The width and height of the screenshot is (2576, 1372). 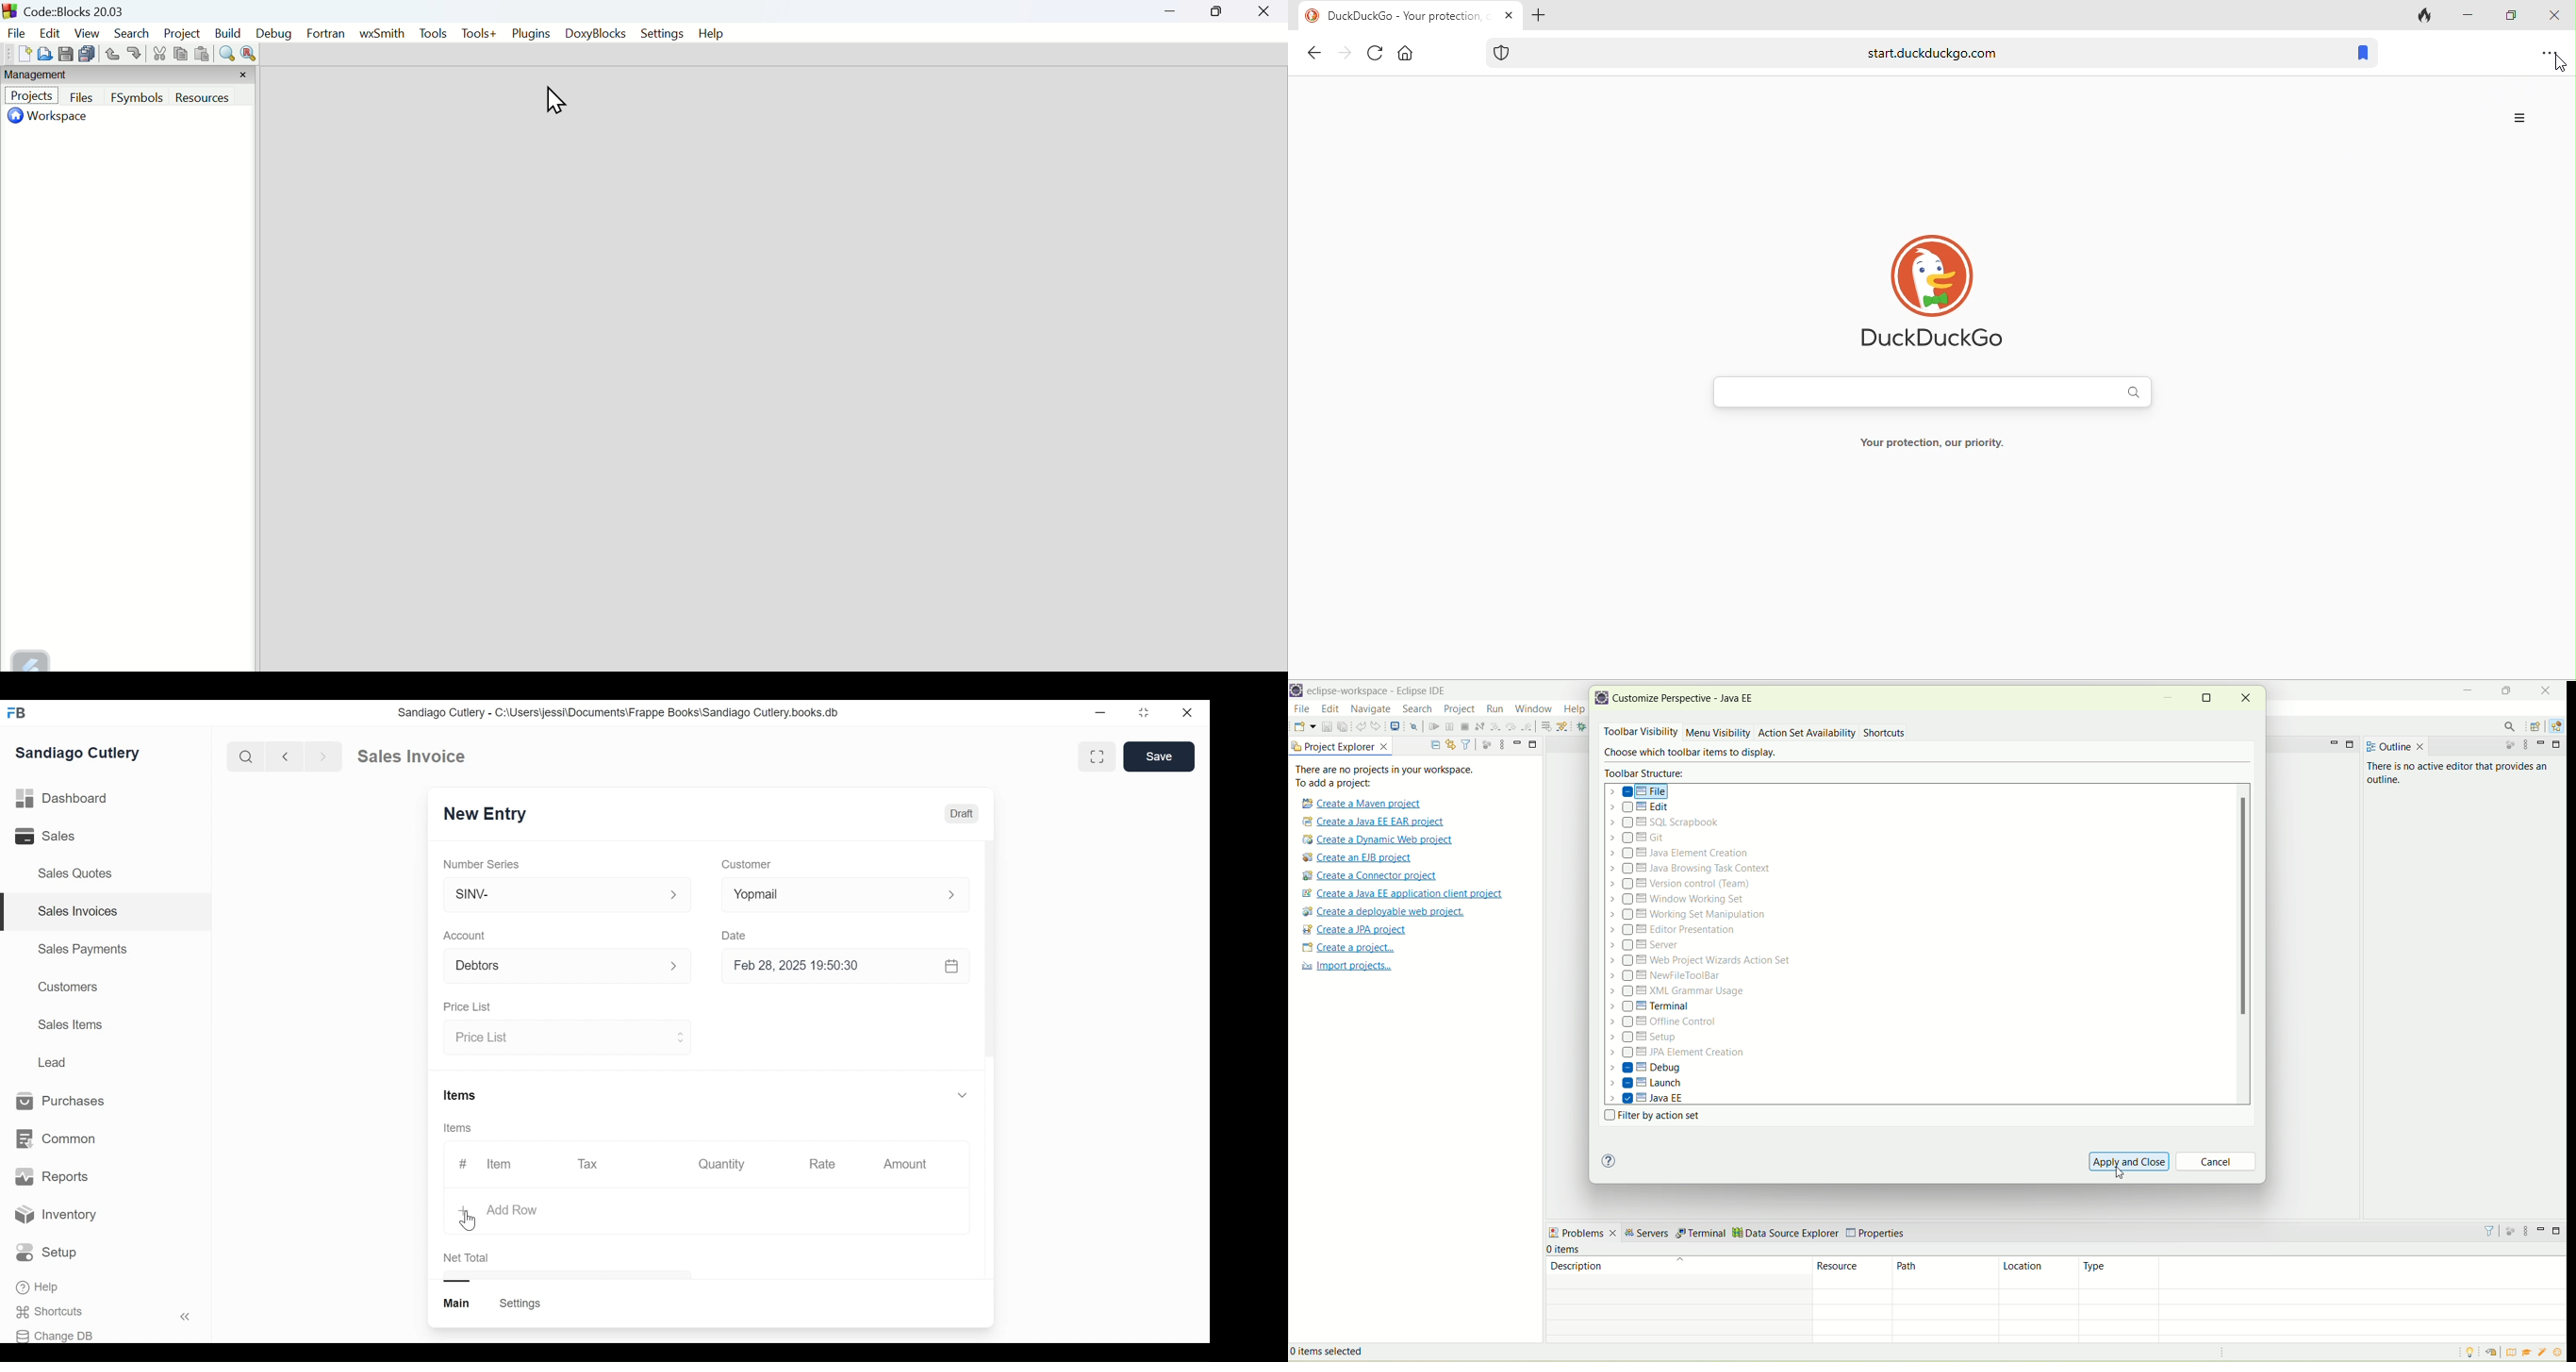 What do you see at coordinates (2556, 726) in the screenshot?
I see `Java EE` at bounding box center [2556, 726].